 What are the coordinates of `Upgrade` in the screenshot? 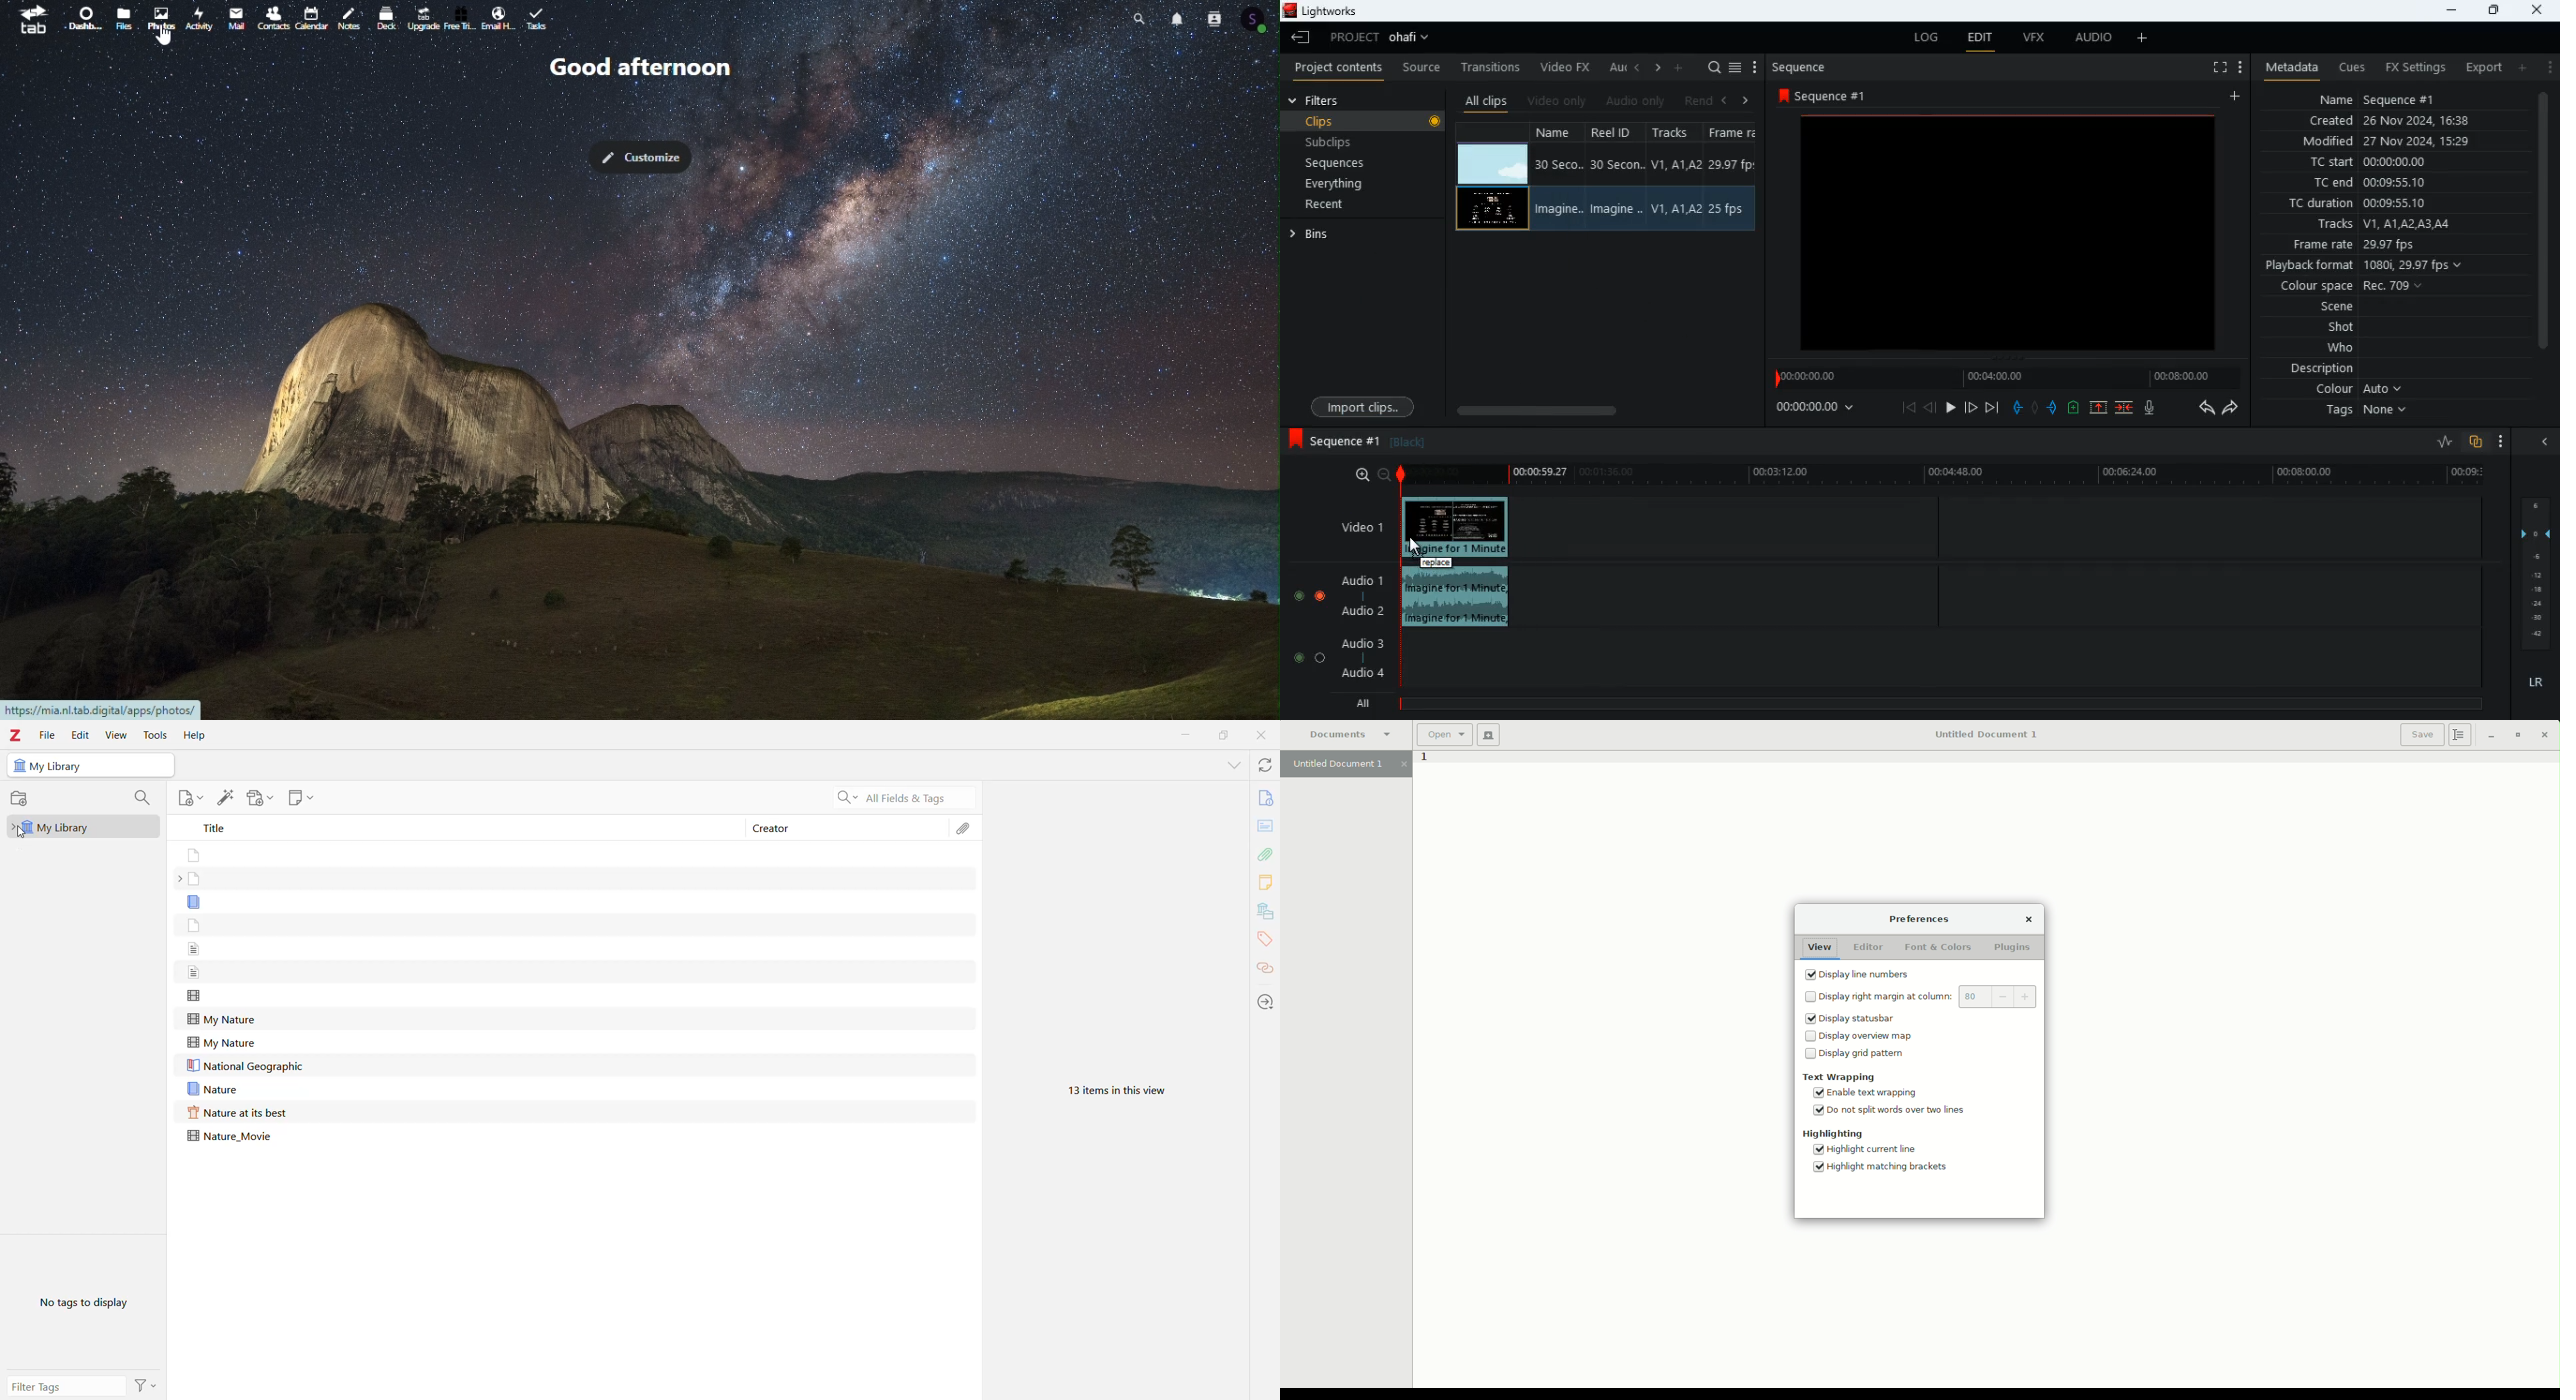 It's located at (423, 21).